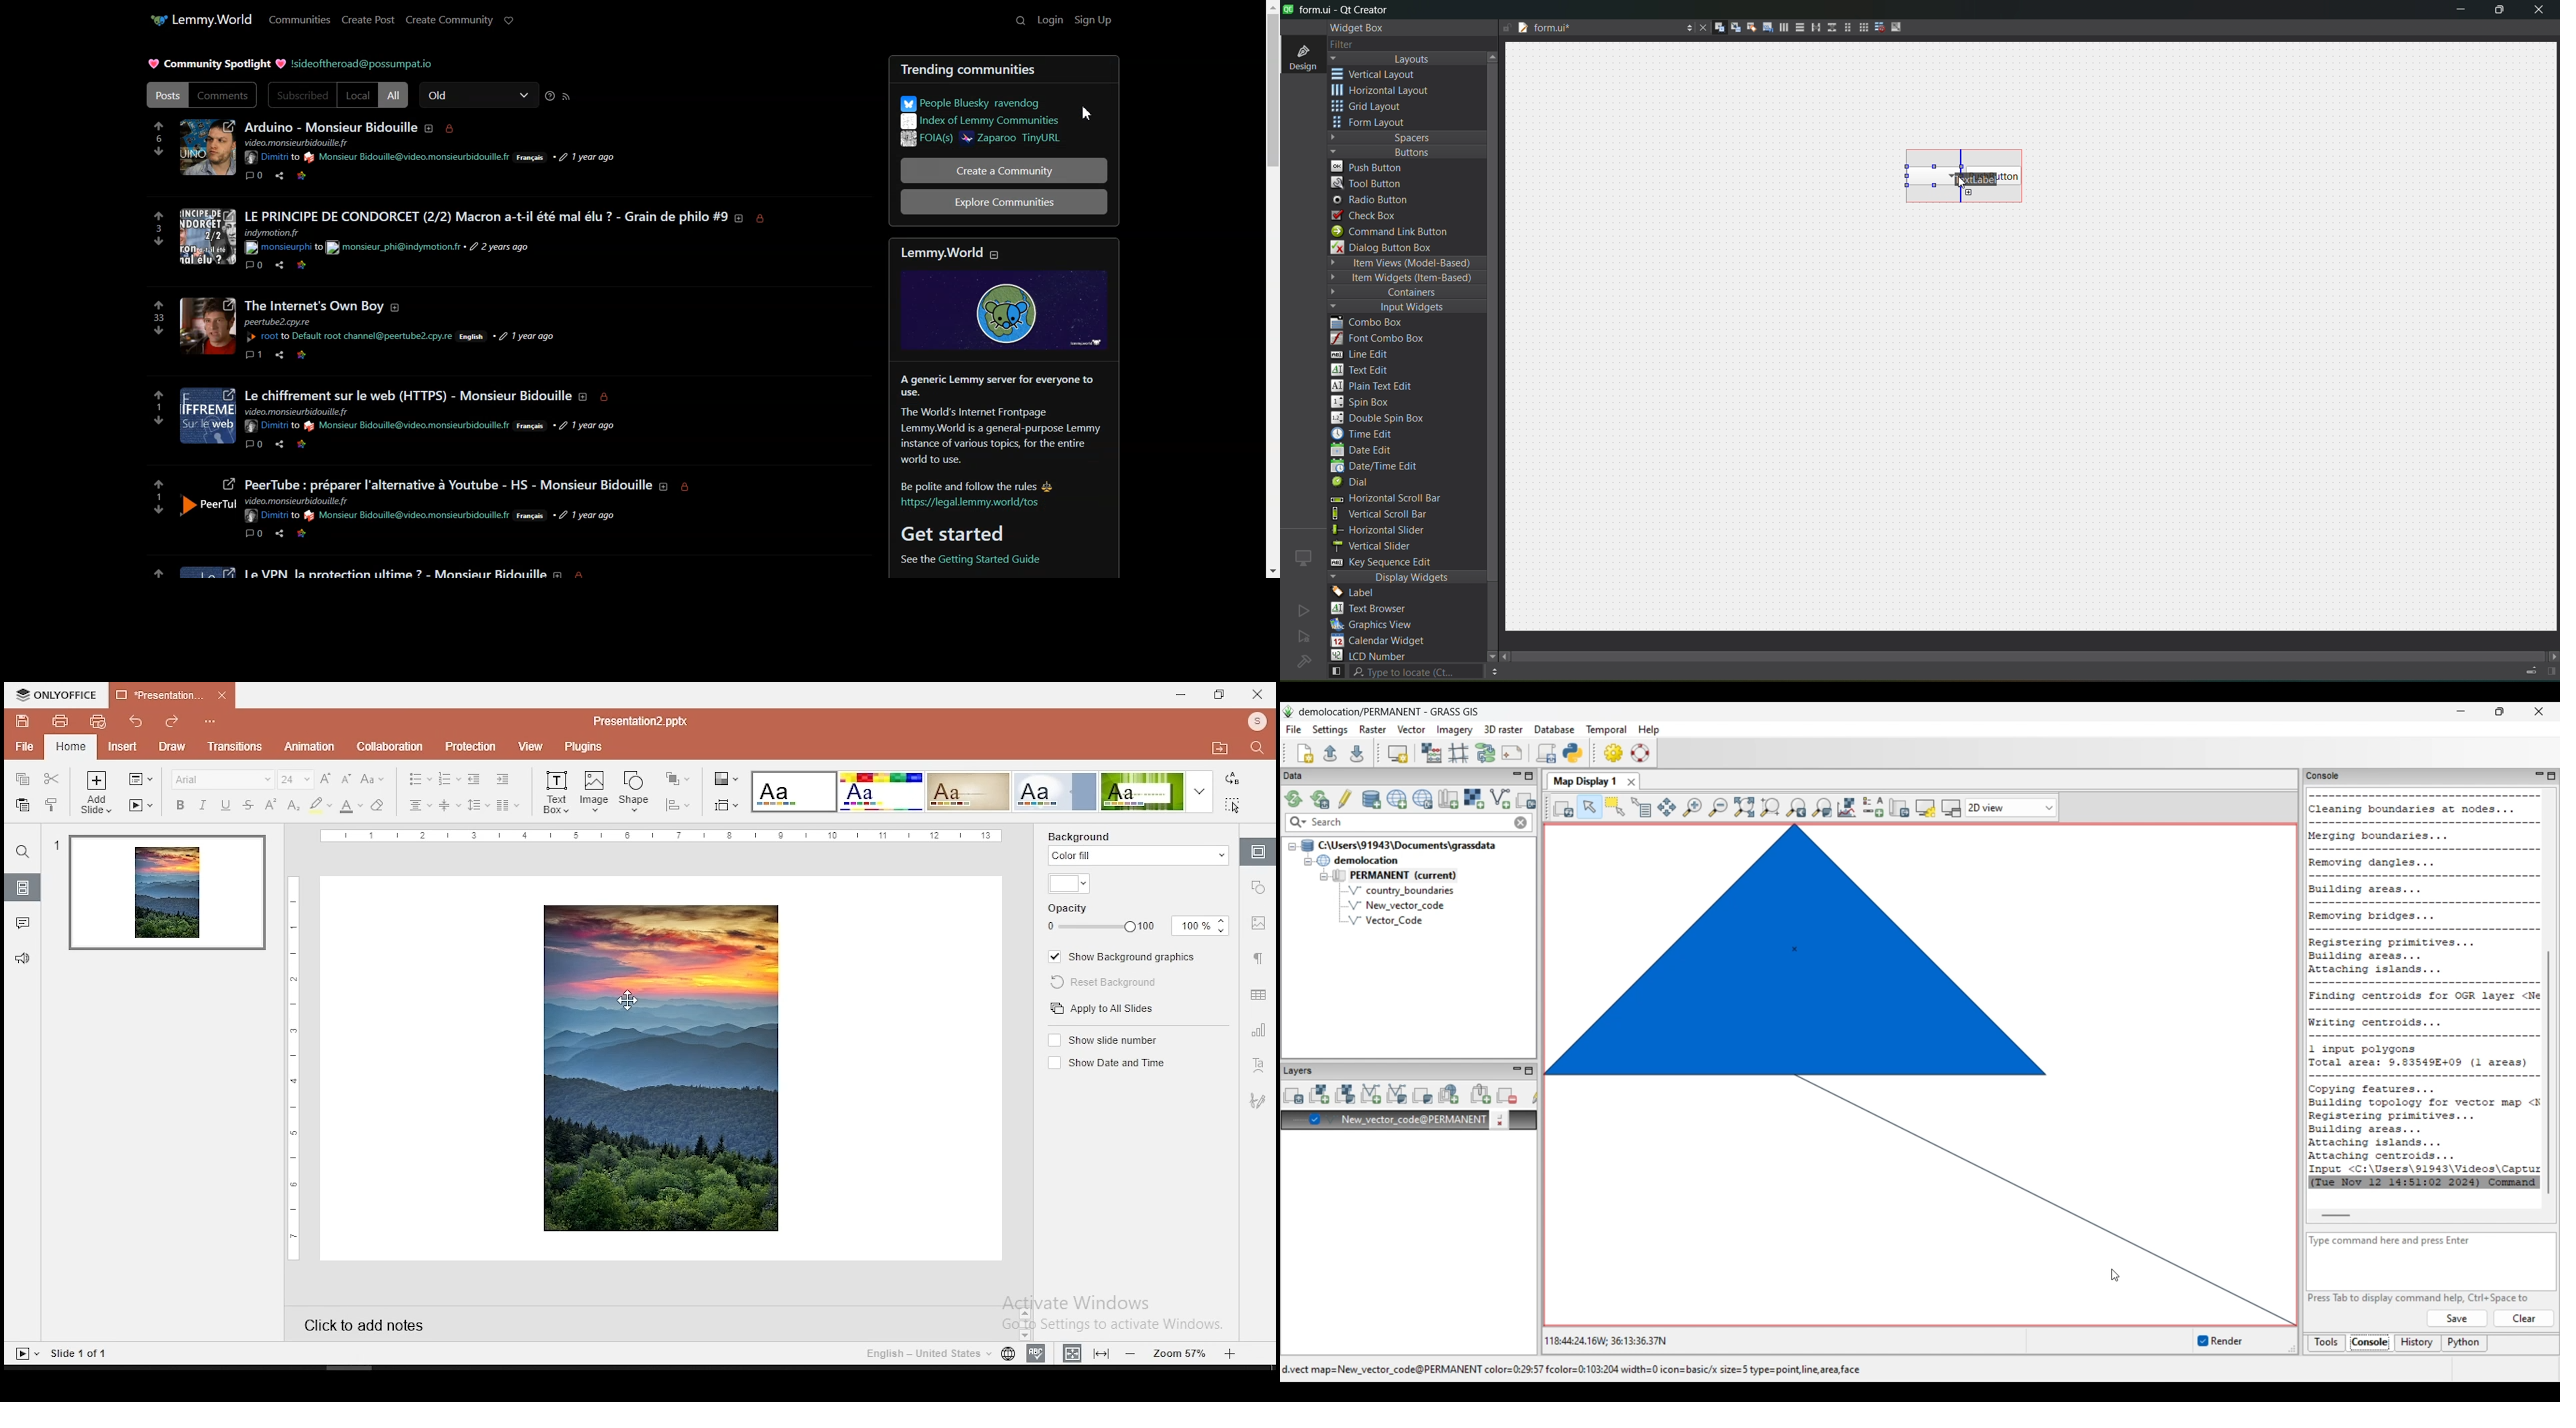 The width and height of the screenshot is (2576, 1428). I want to click on , so click(1257, 1099).